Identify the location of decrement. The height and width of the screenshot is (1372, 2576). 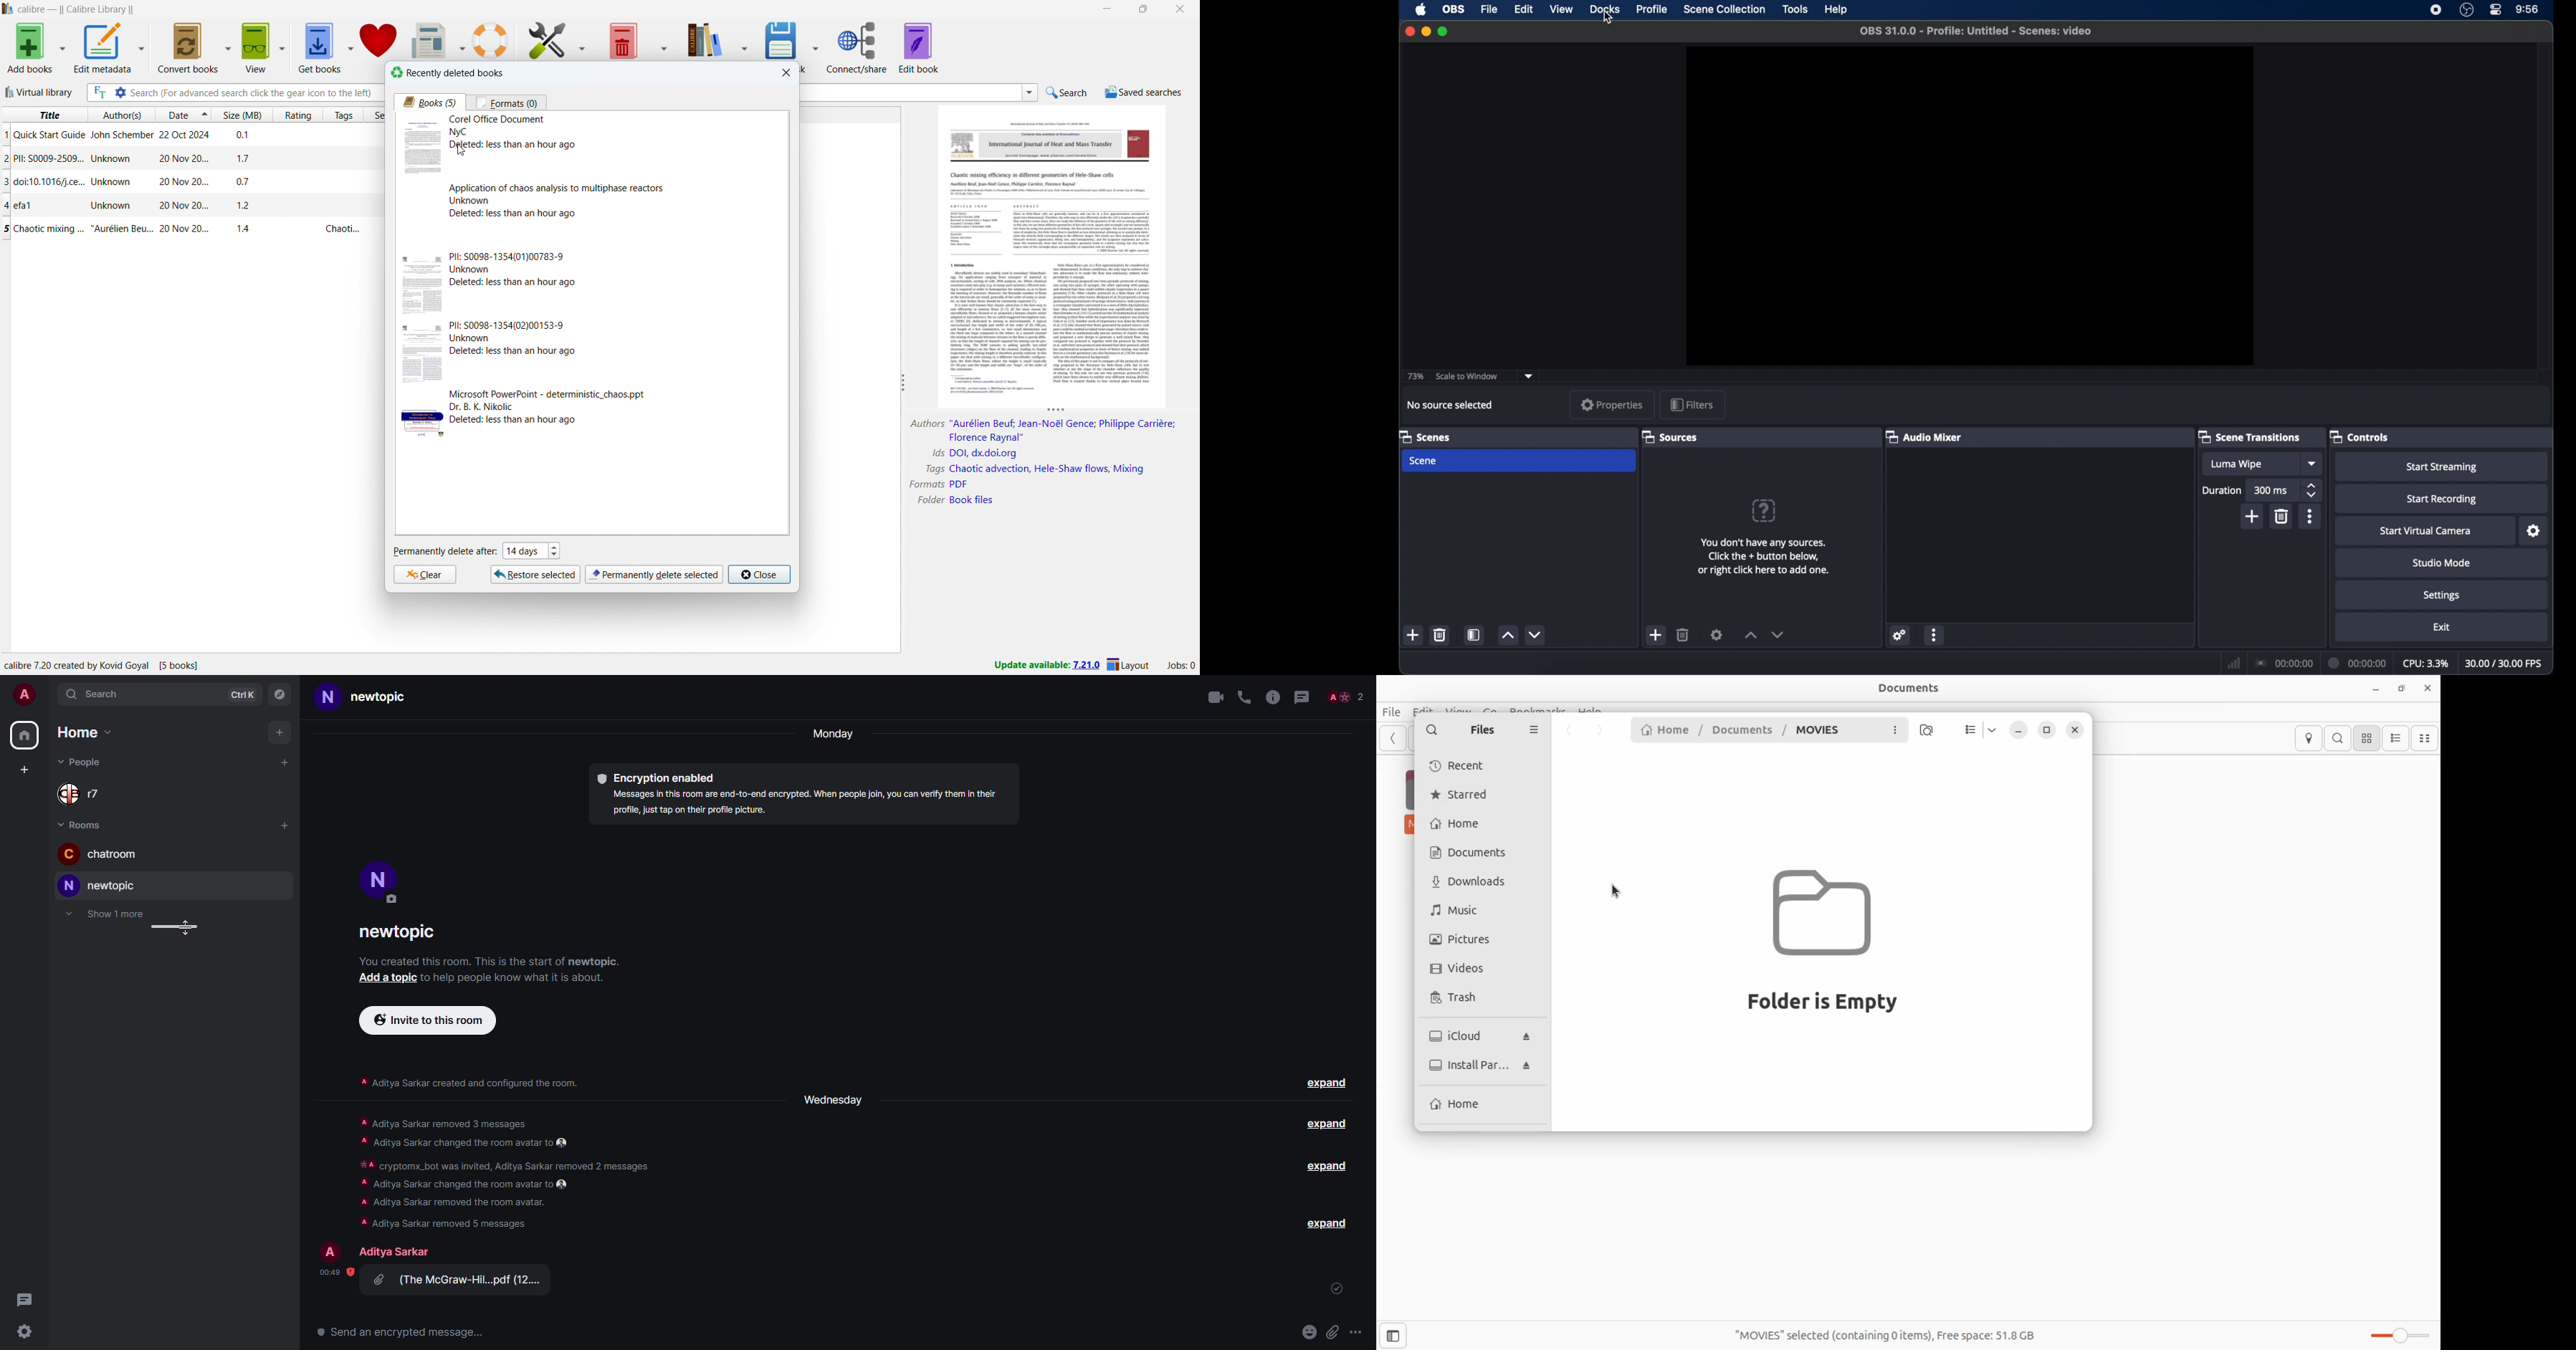
(1535, 634).